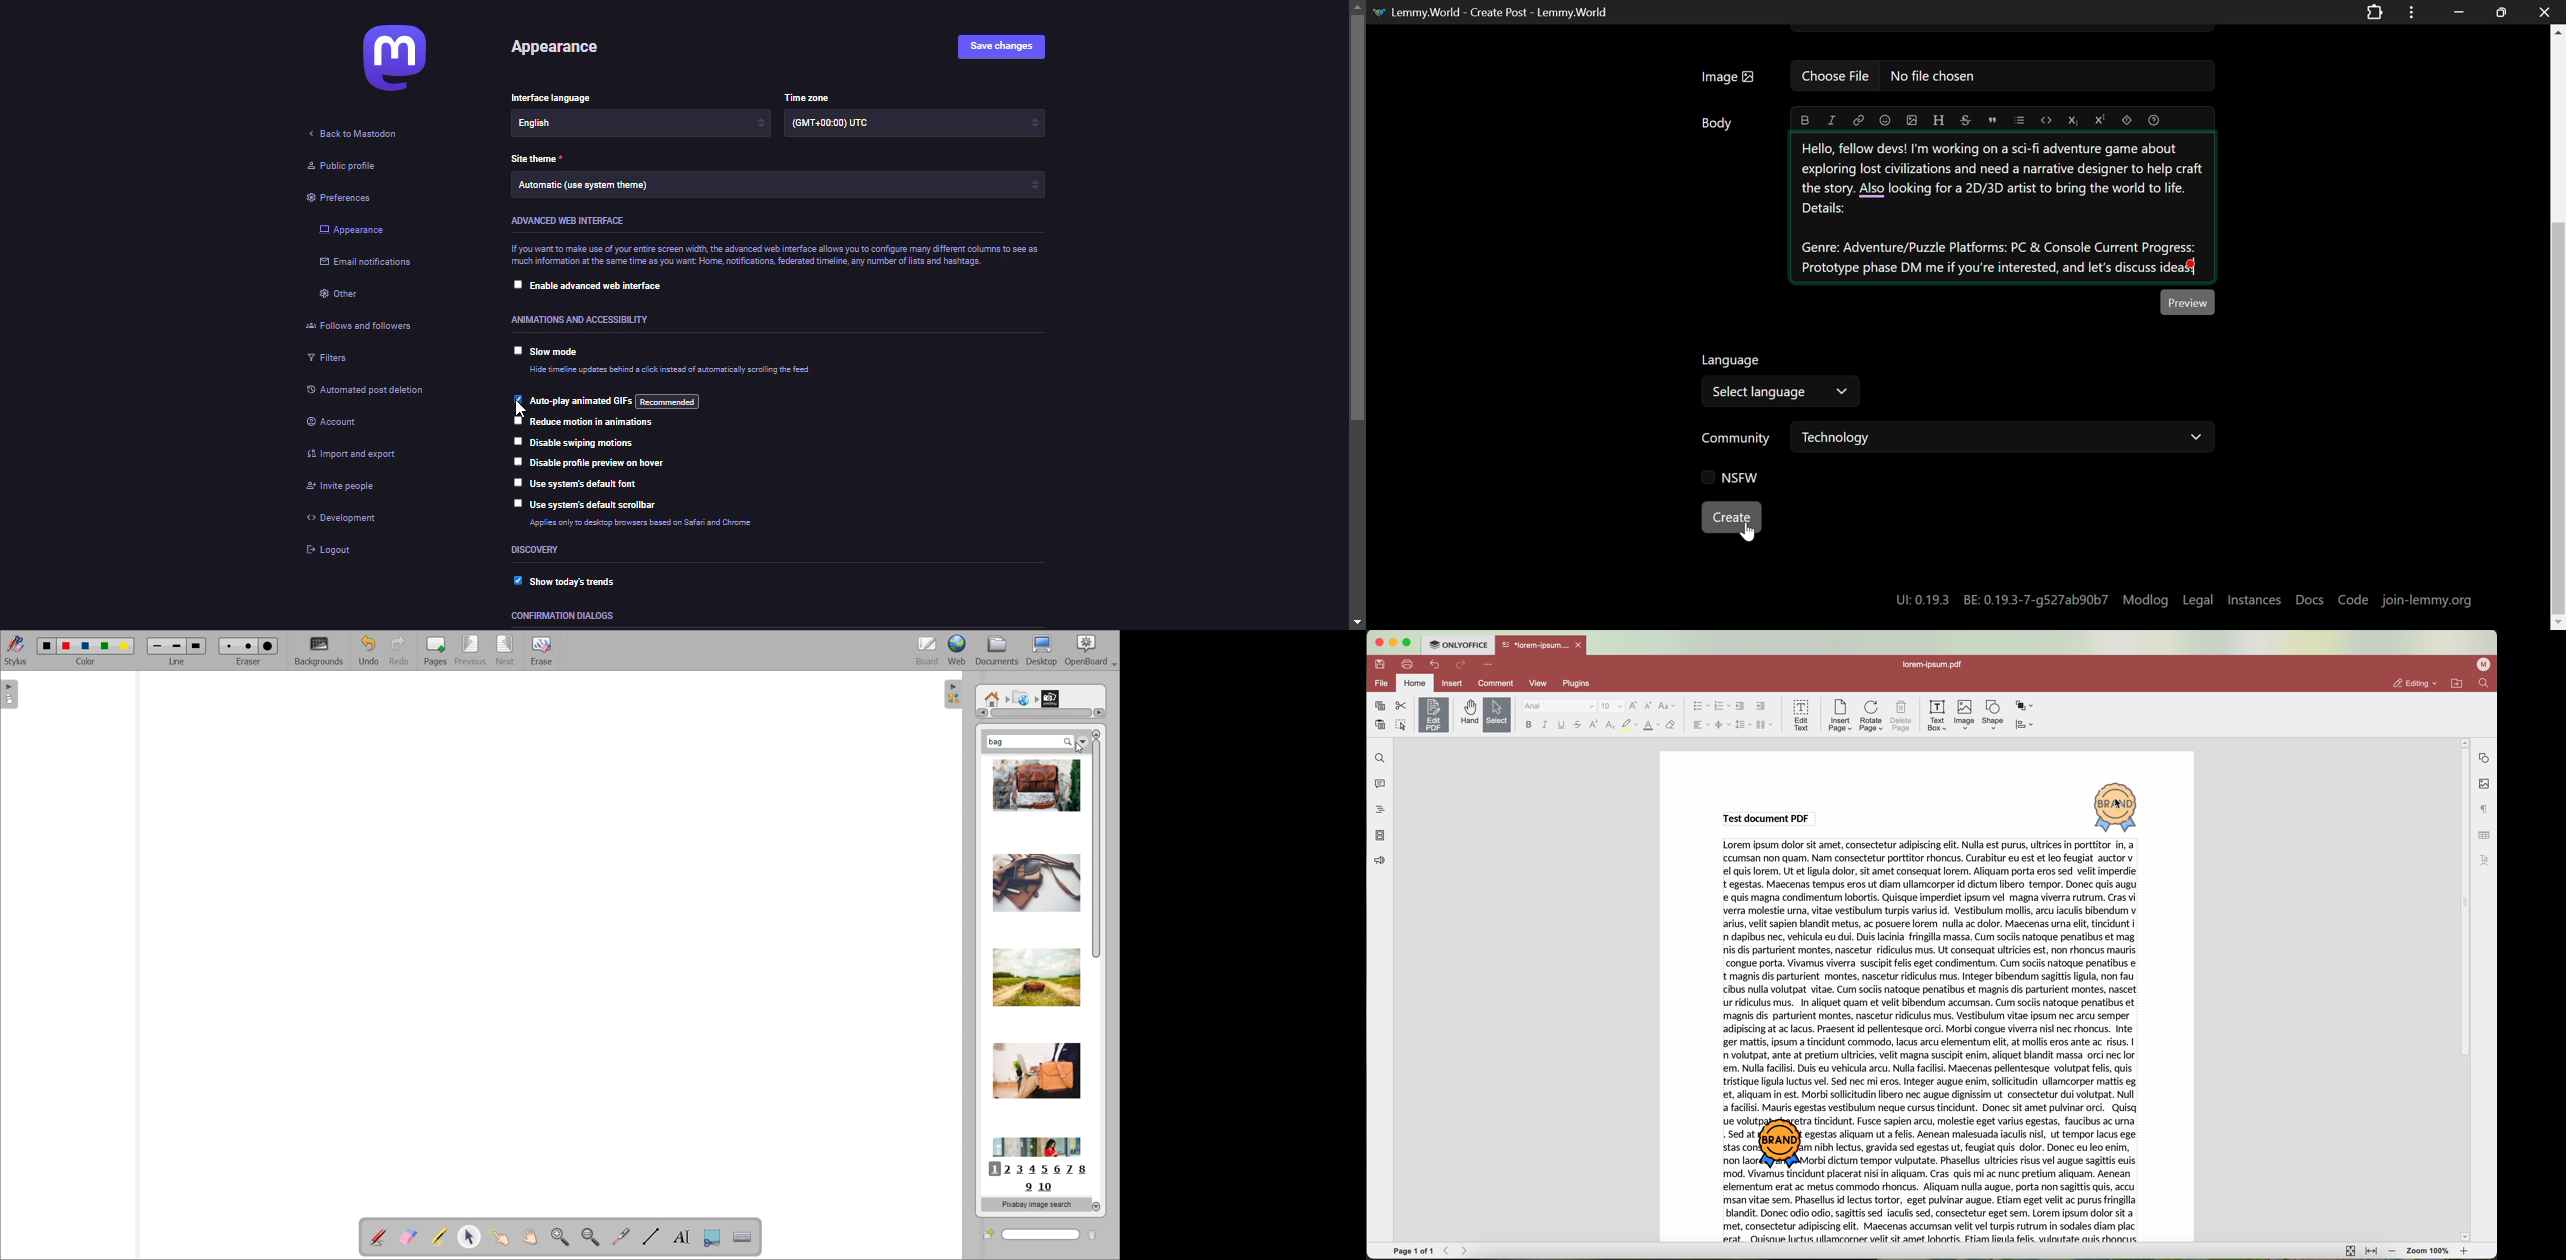 The image size is (2576, 1260). What do you see at coordinates (1991, 119) in the screenshot?
I see `quote` at bounding box center [1991, 119].